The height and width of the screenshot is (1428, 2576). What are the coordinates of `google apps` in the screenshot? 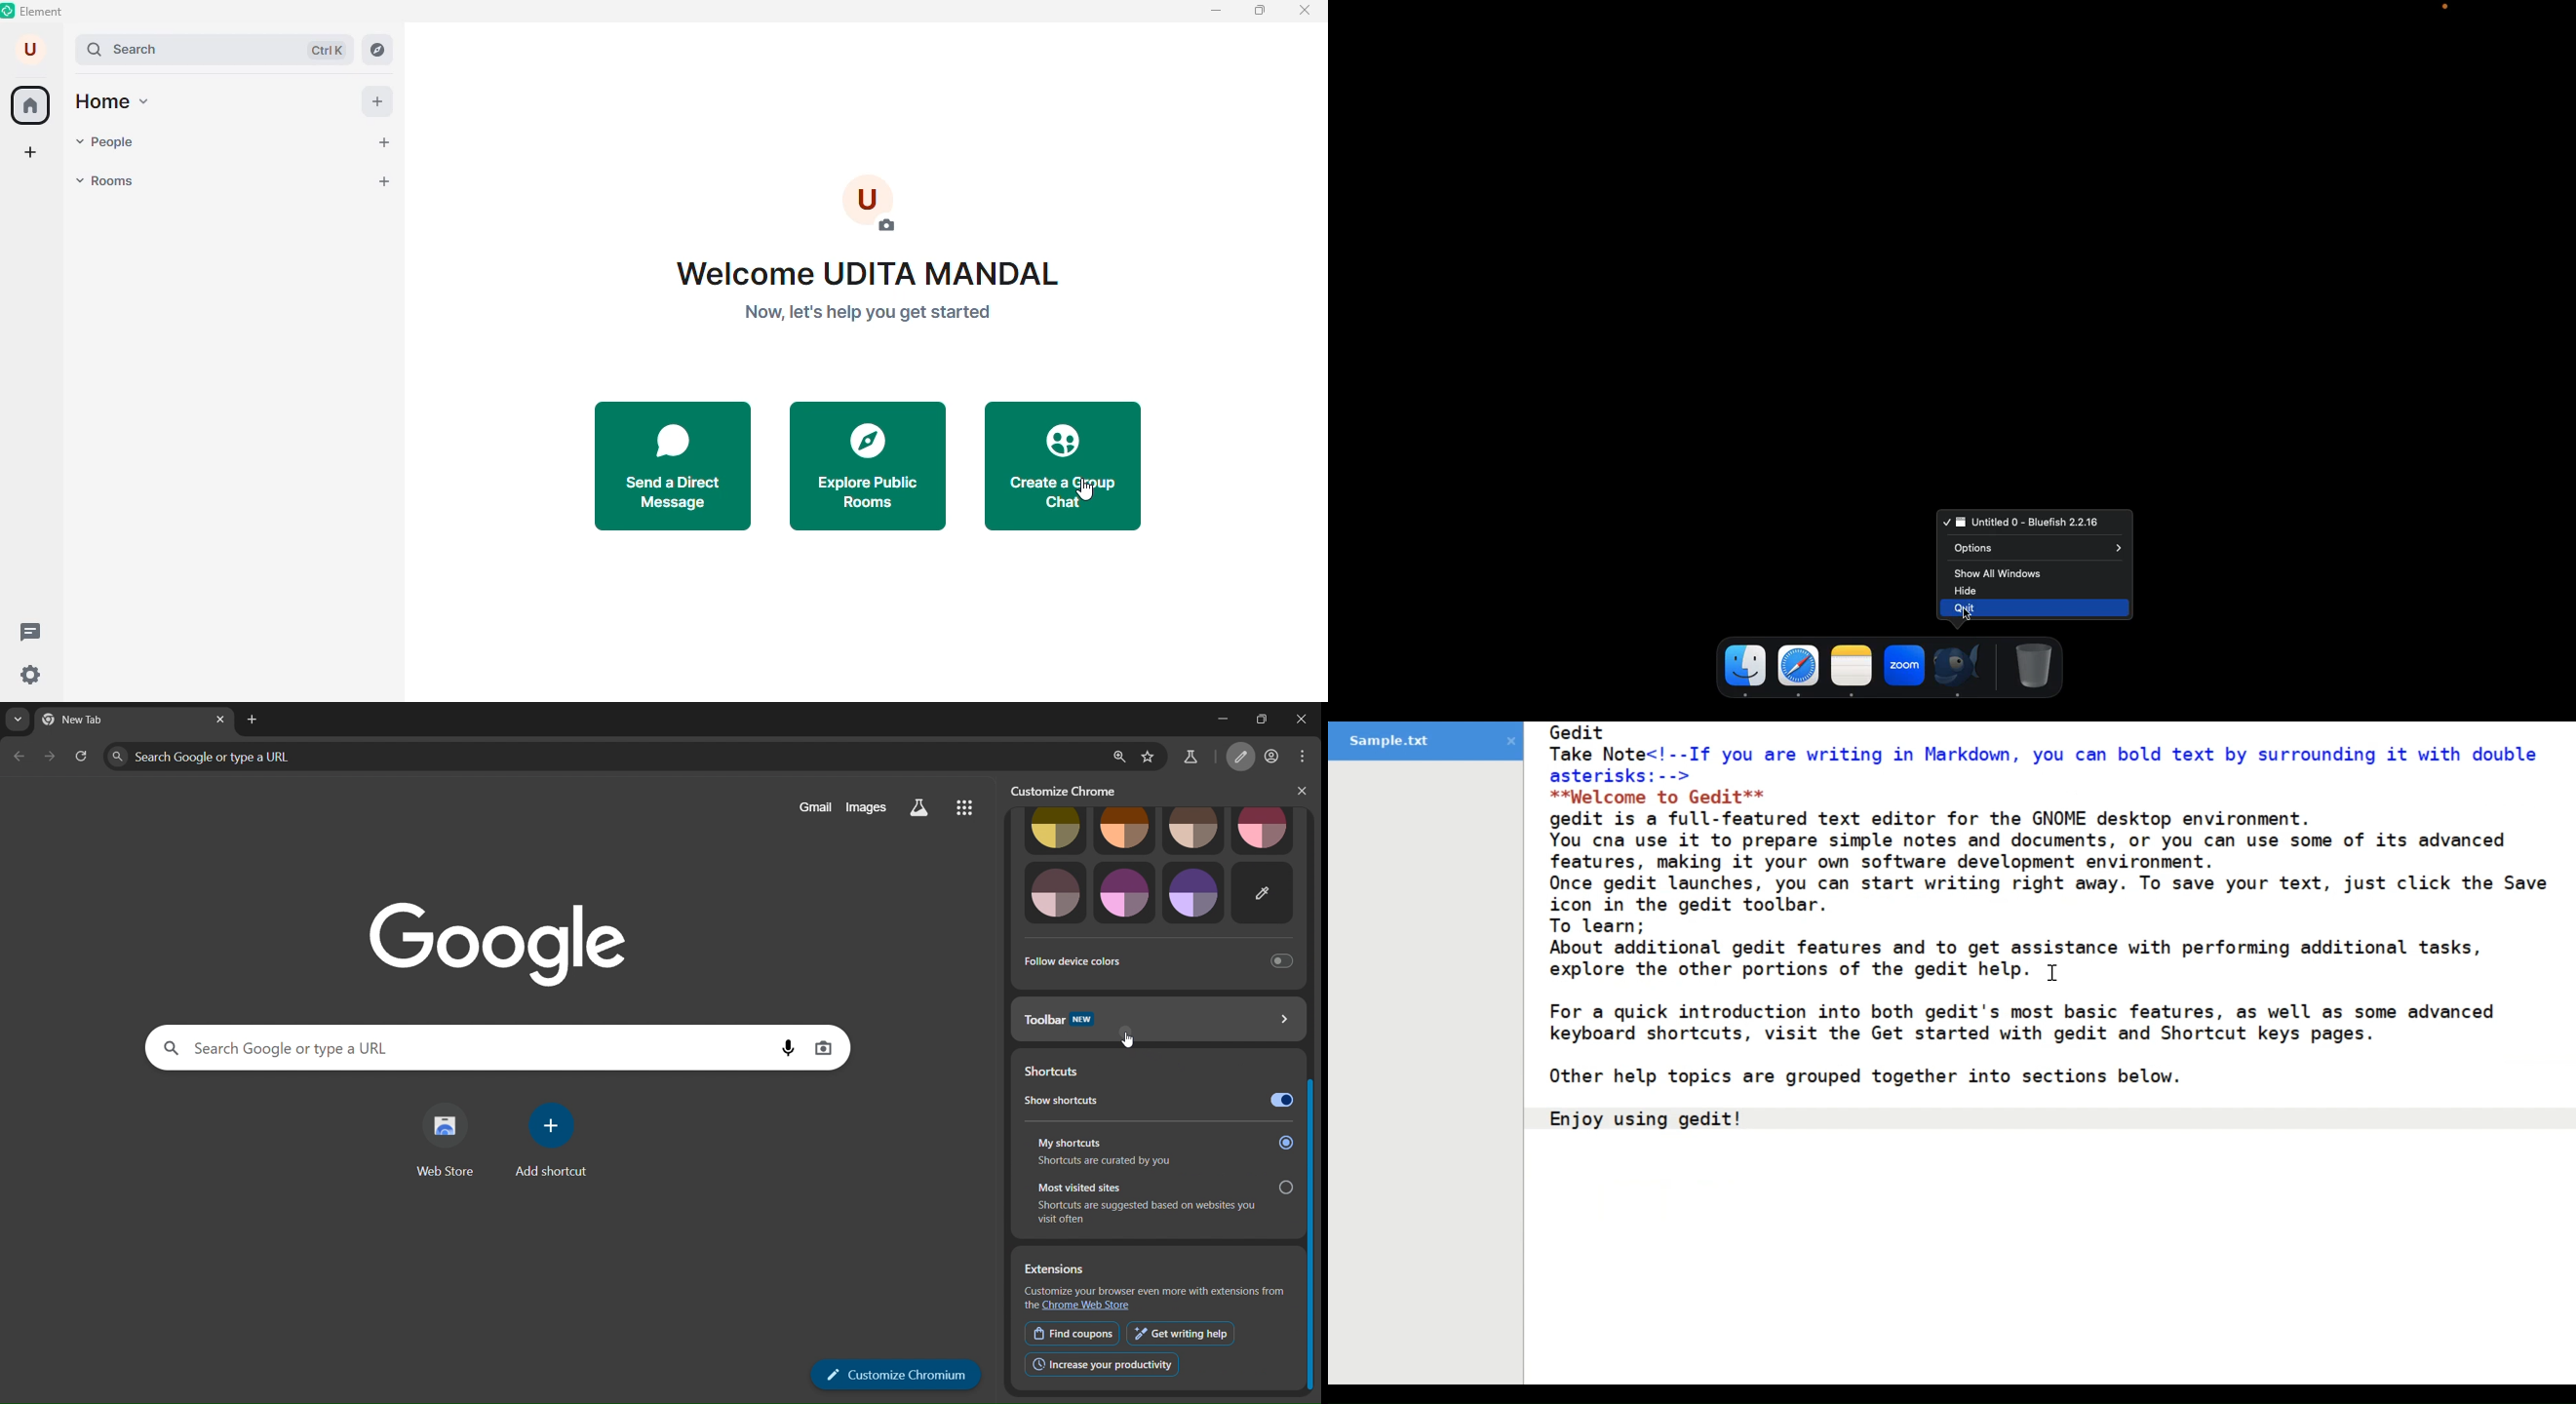 It's located at (964, 806).